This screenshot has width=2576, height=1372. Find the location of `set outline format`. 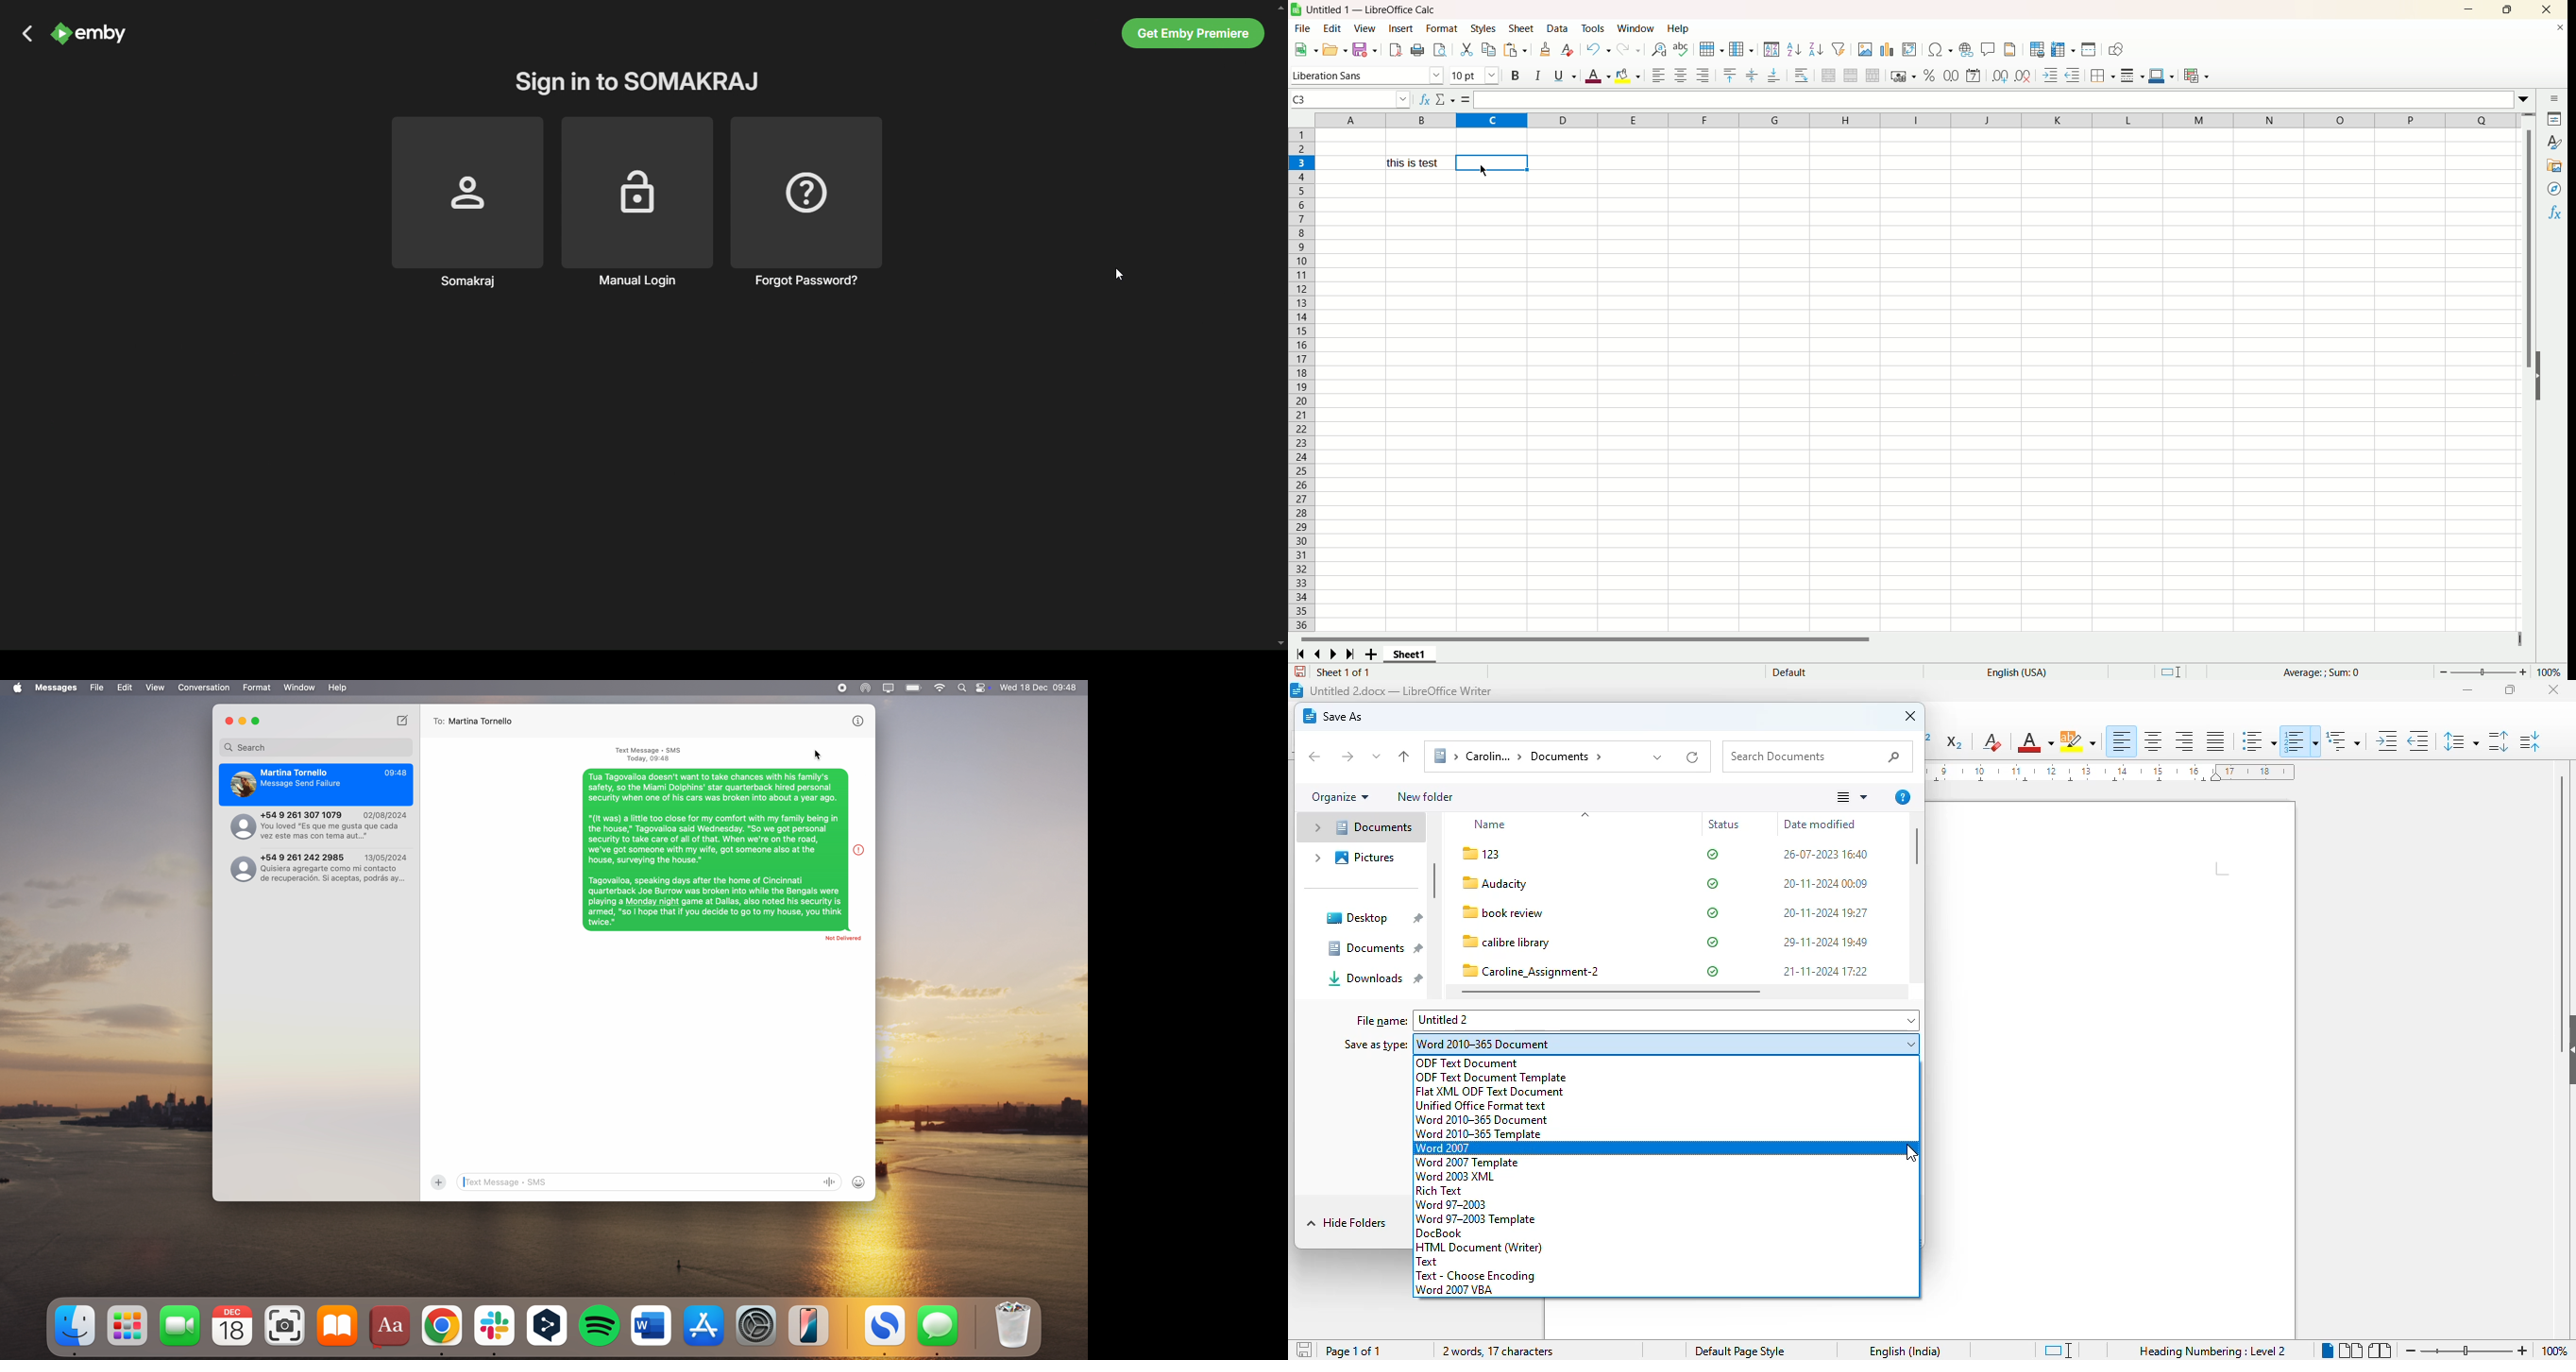

set outline format is located at coordinates (2343, 740).